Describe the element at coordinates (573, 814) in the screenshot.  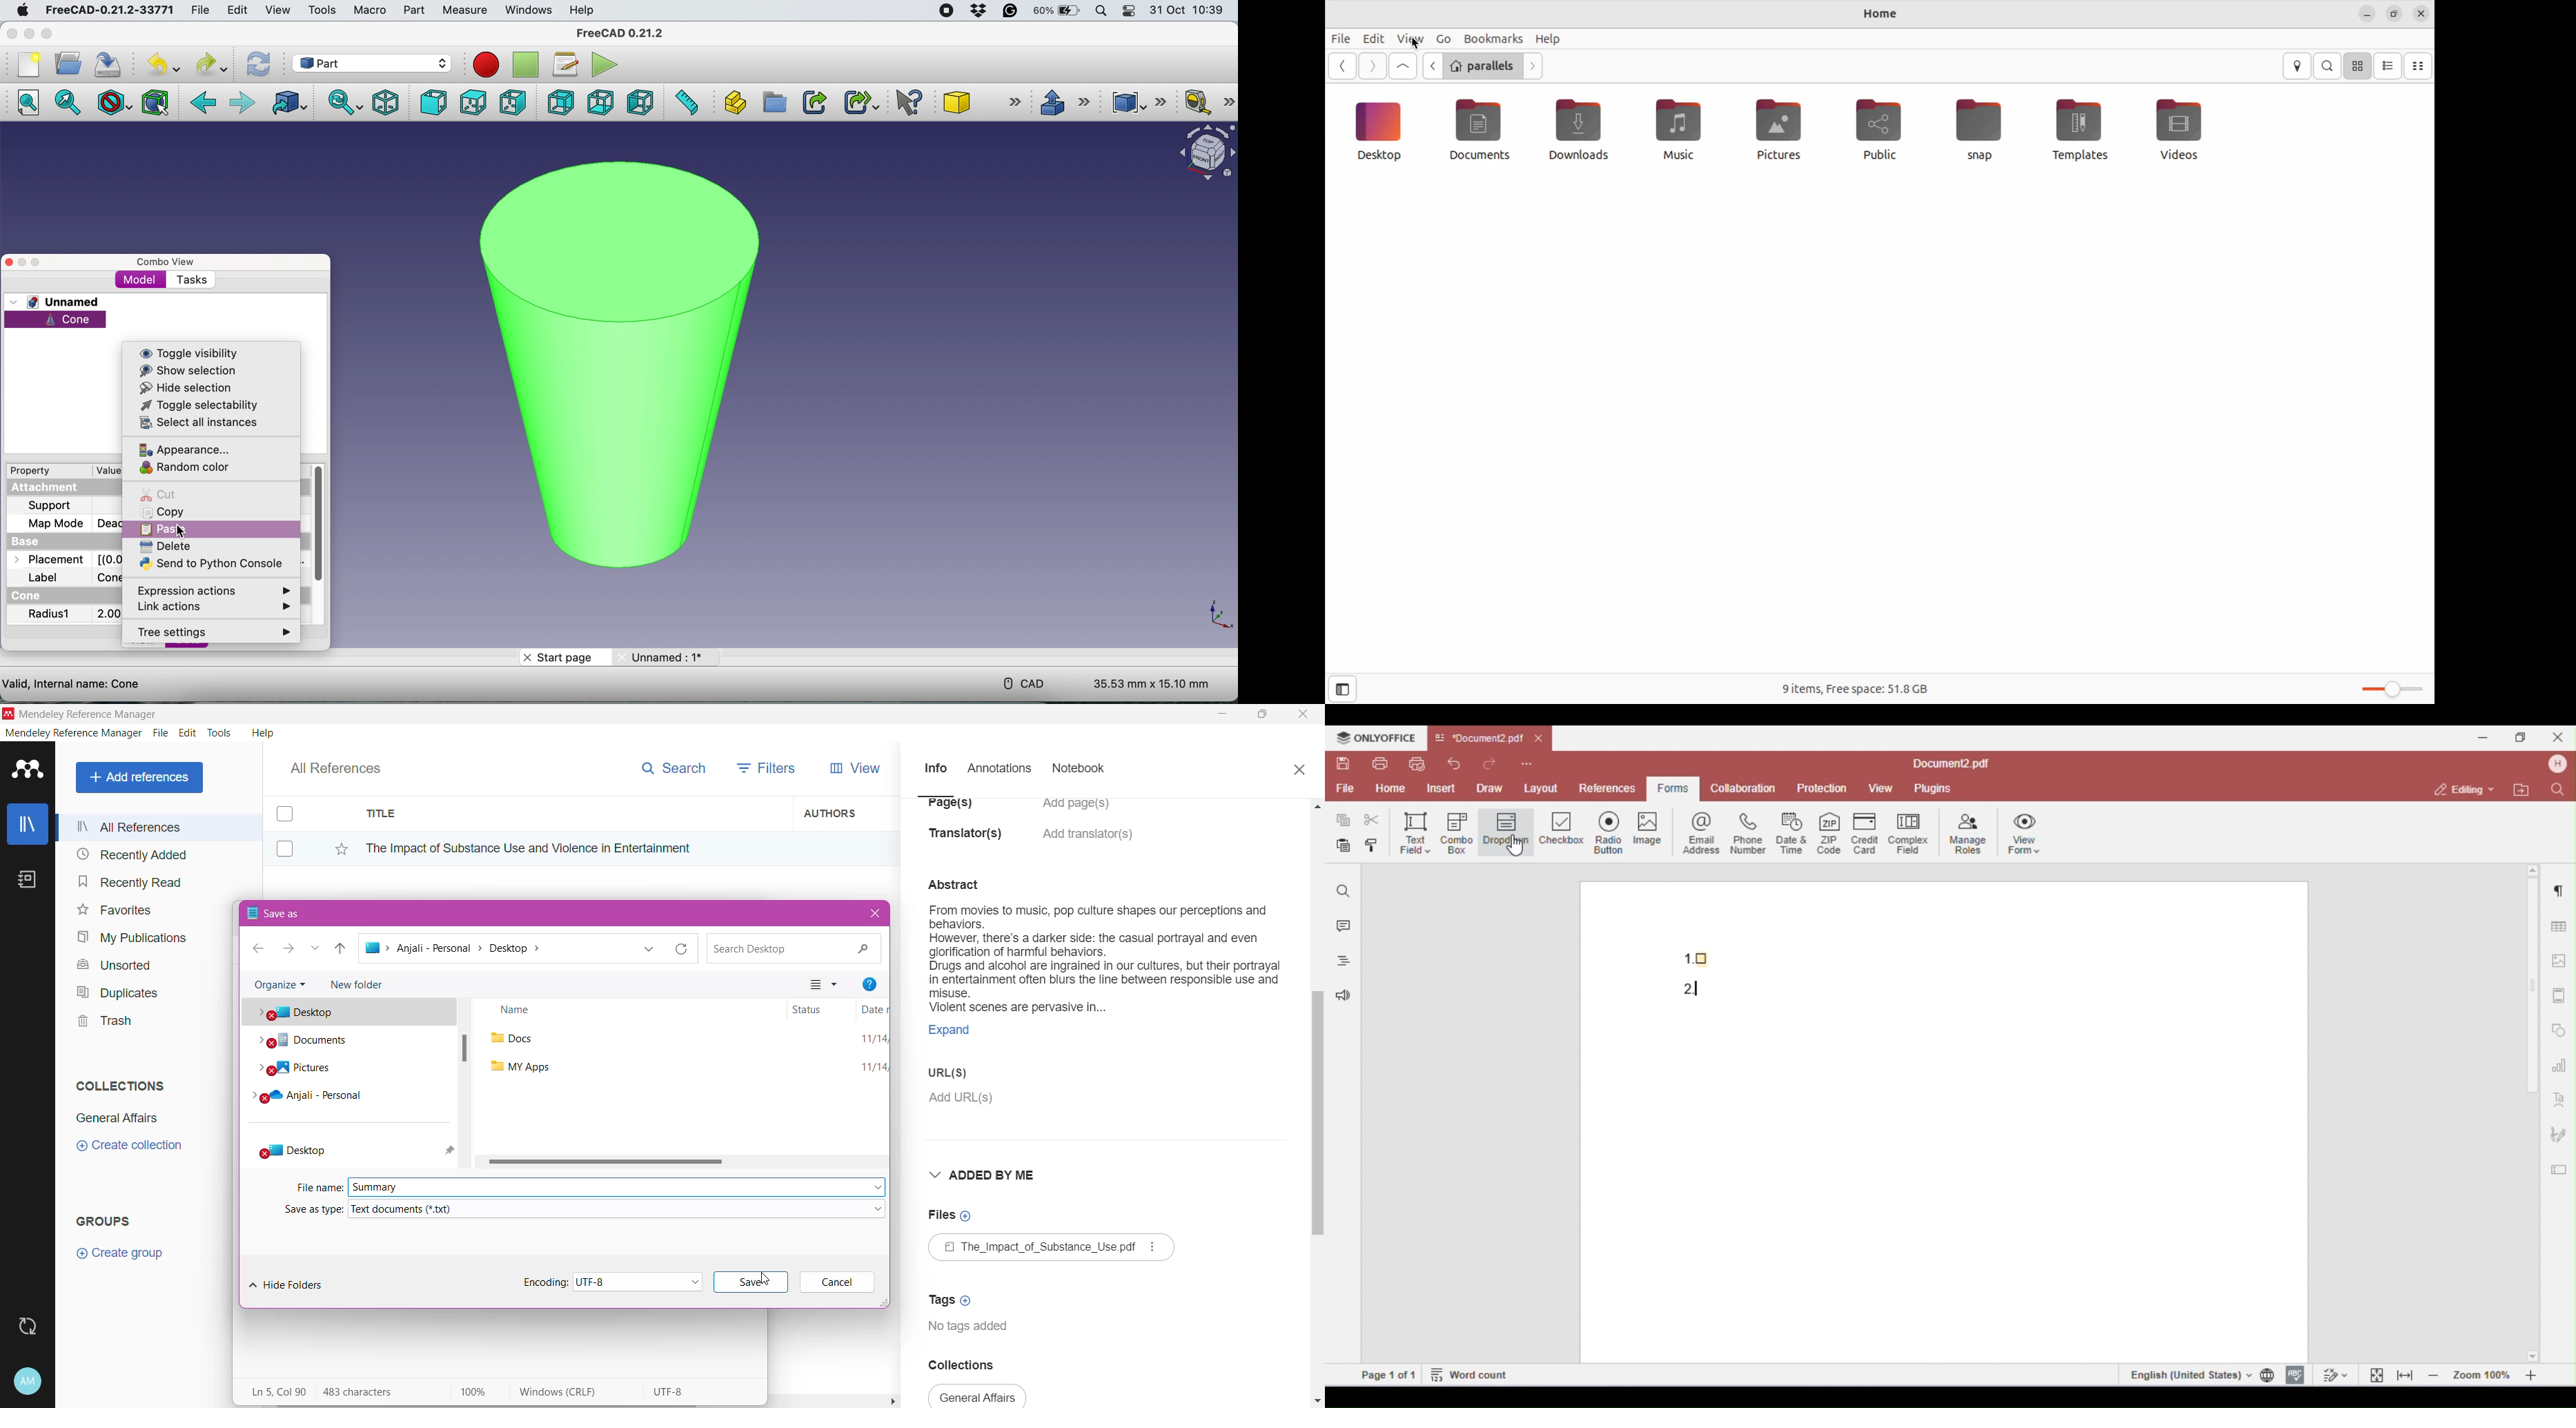
I see `Title` at that location.